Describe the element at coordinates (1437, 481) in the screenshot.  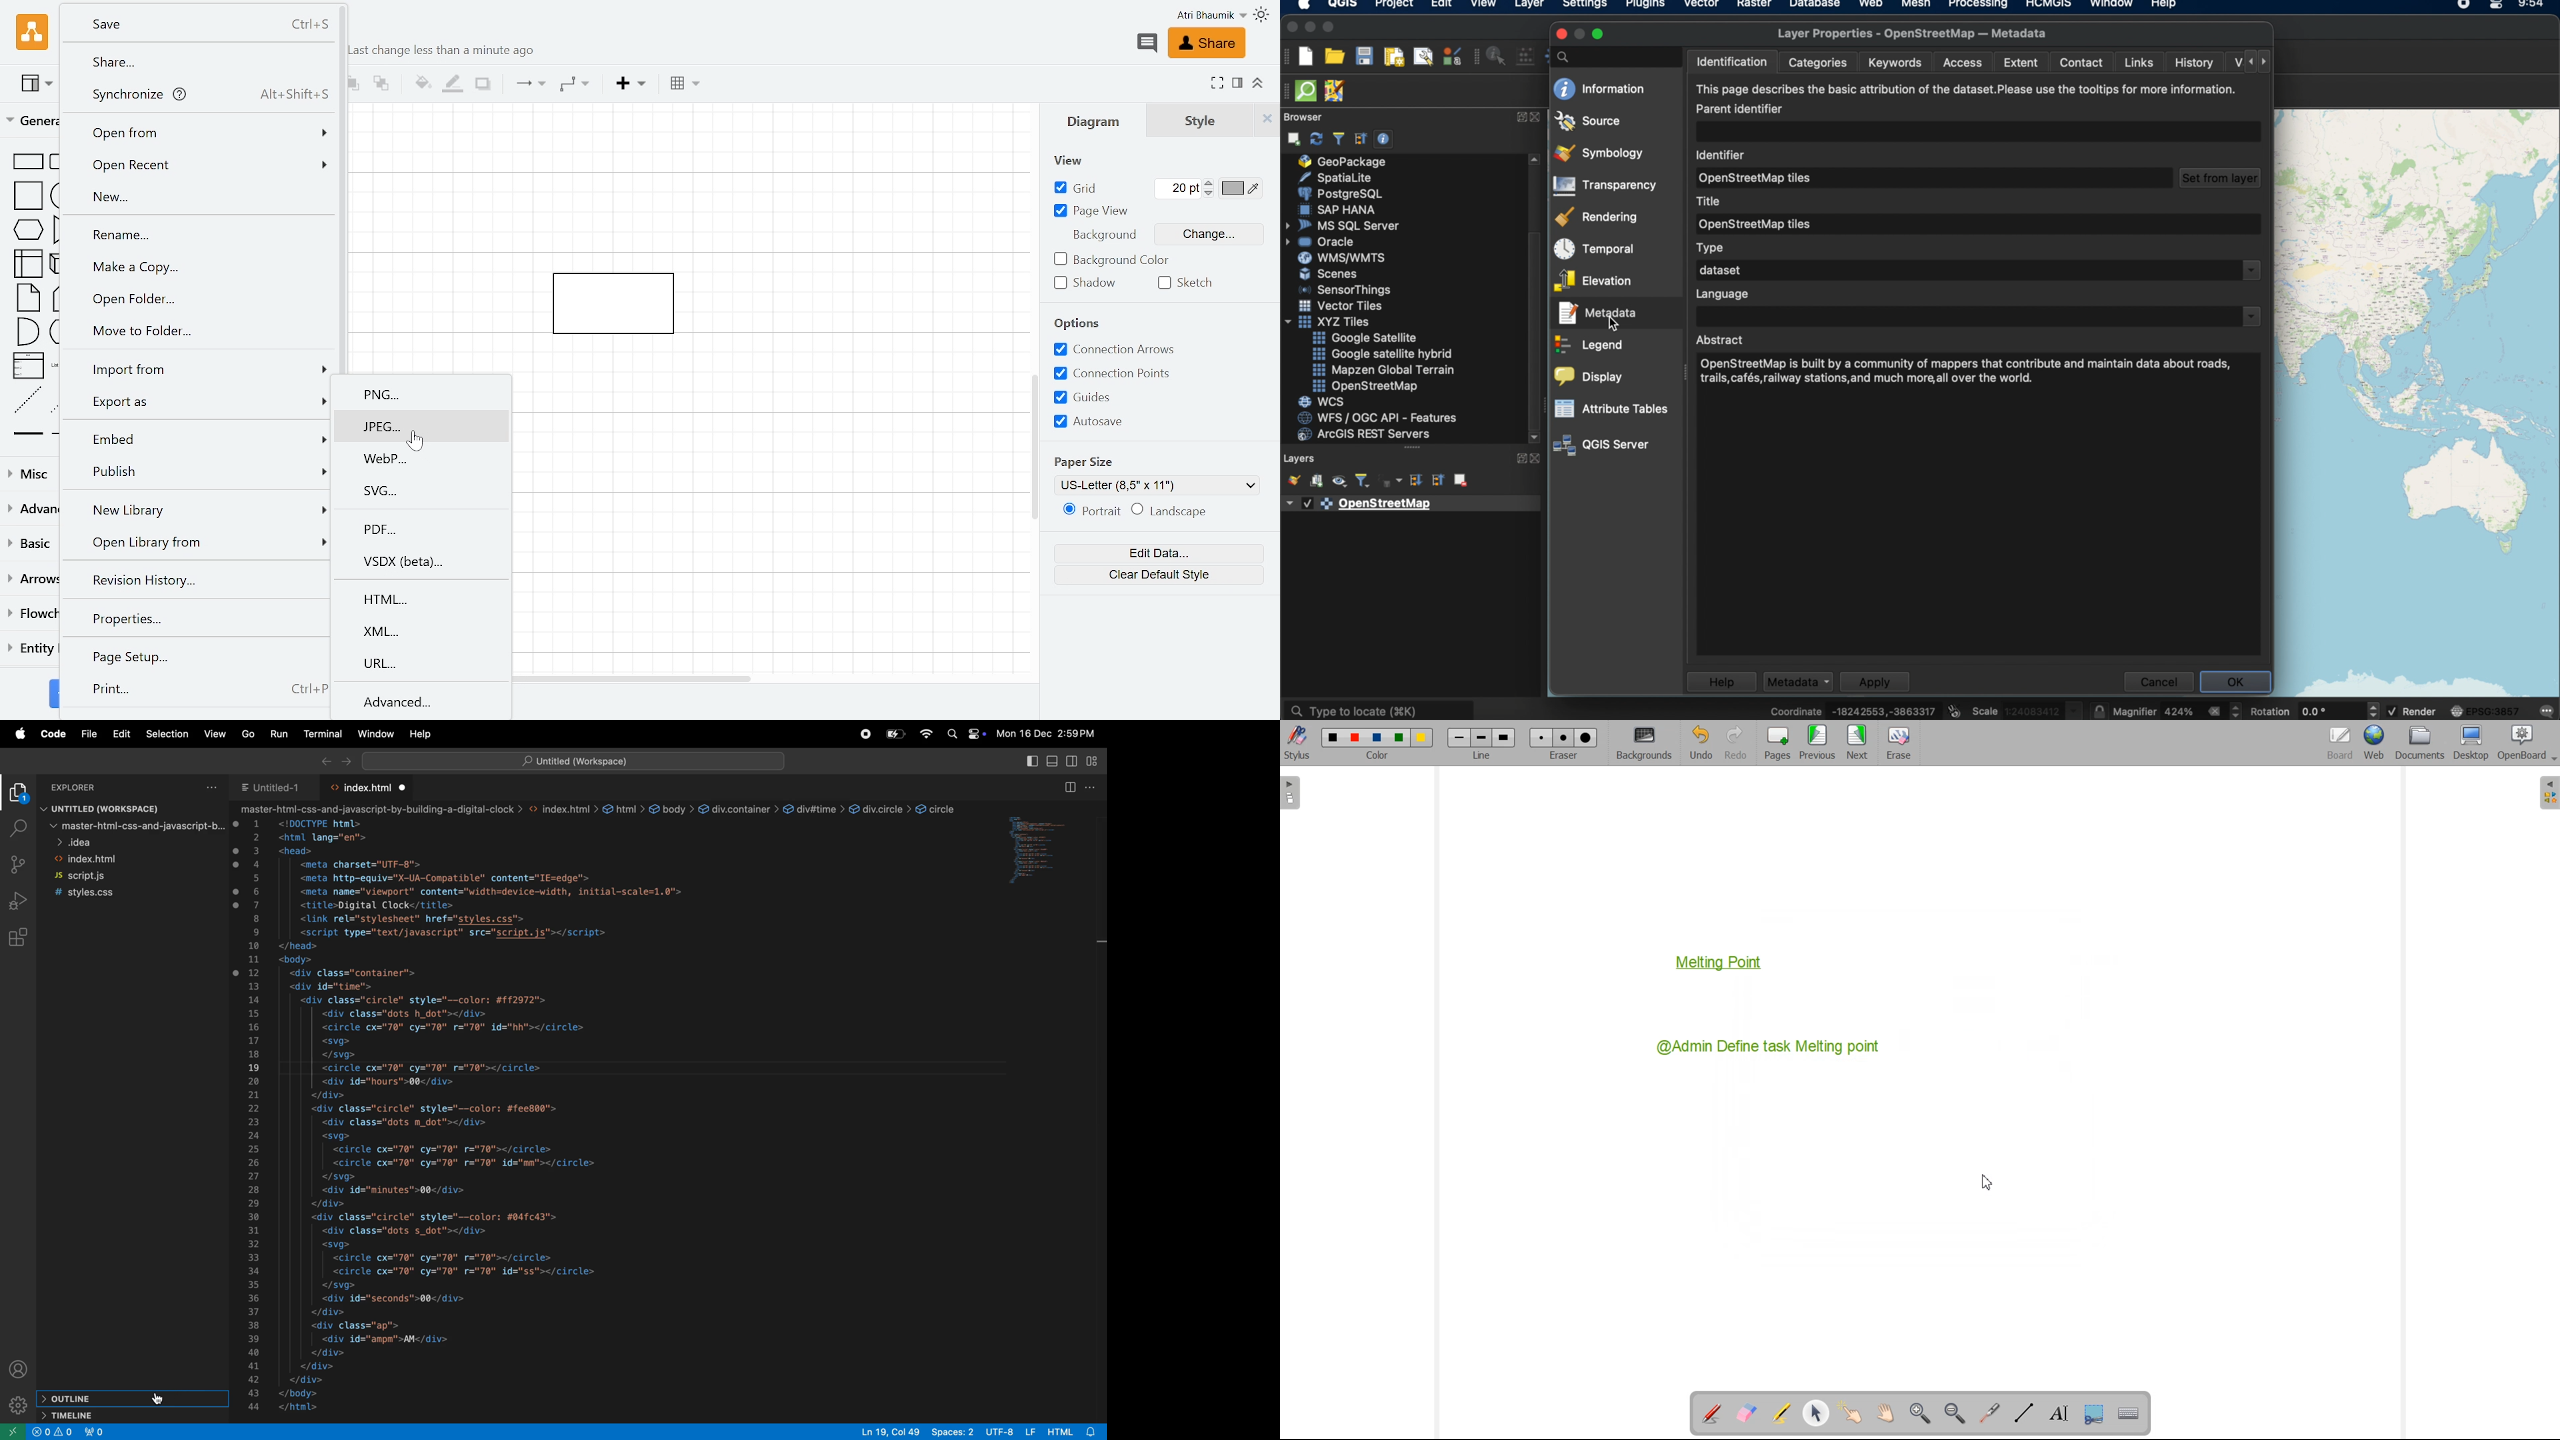
I see `collapse all` at that location.